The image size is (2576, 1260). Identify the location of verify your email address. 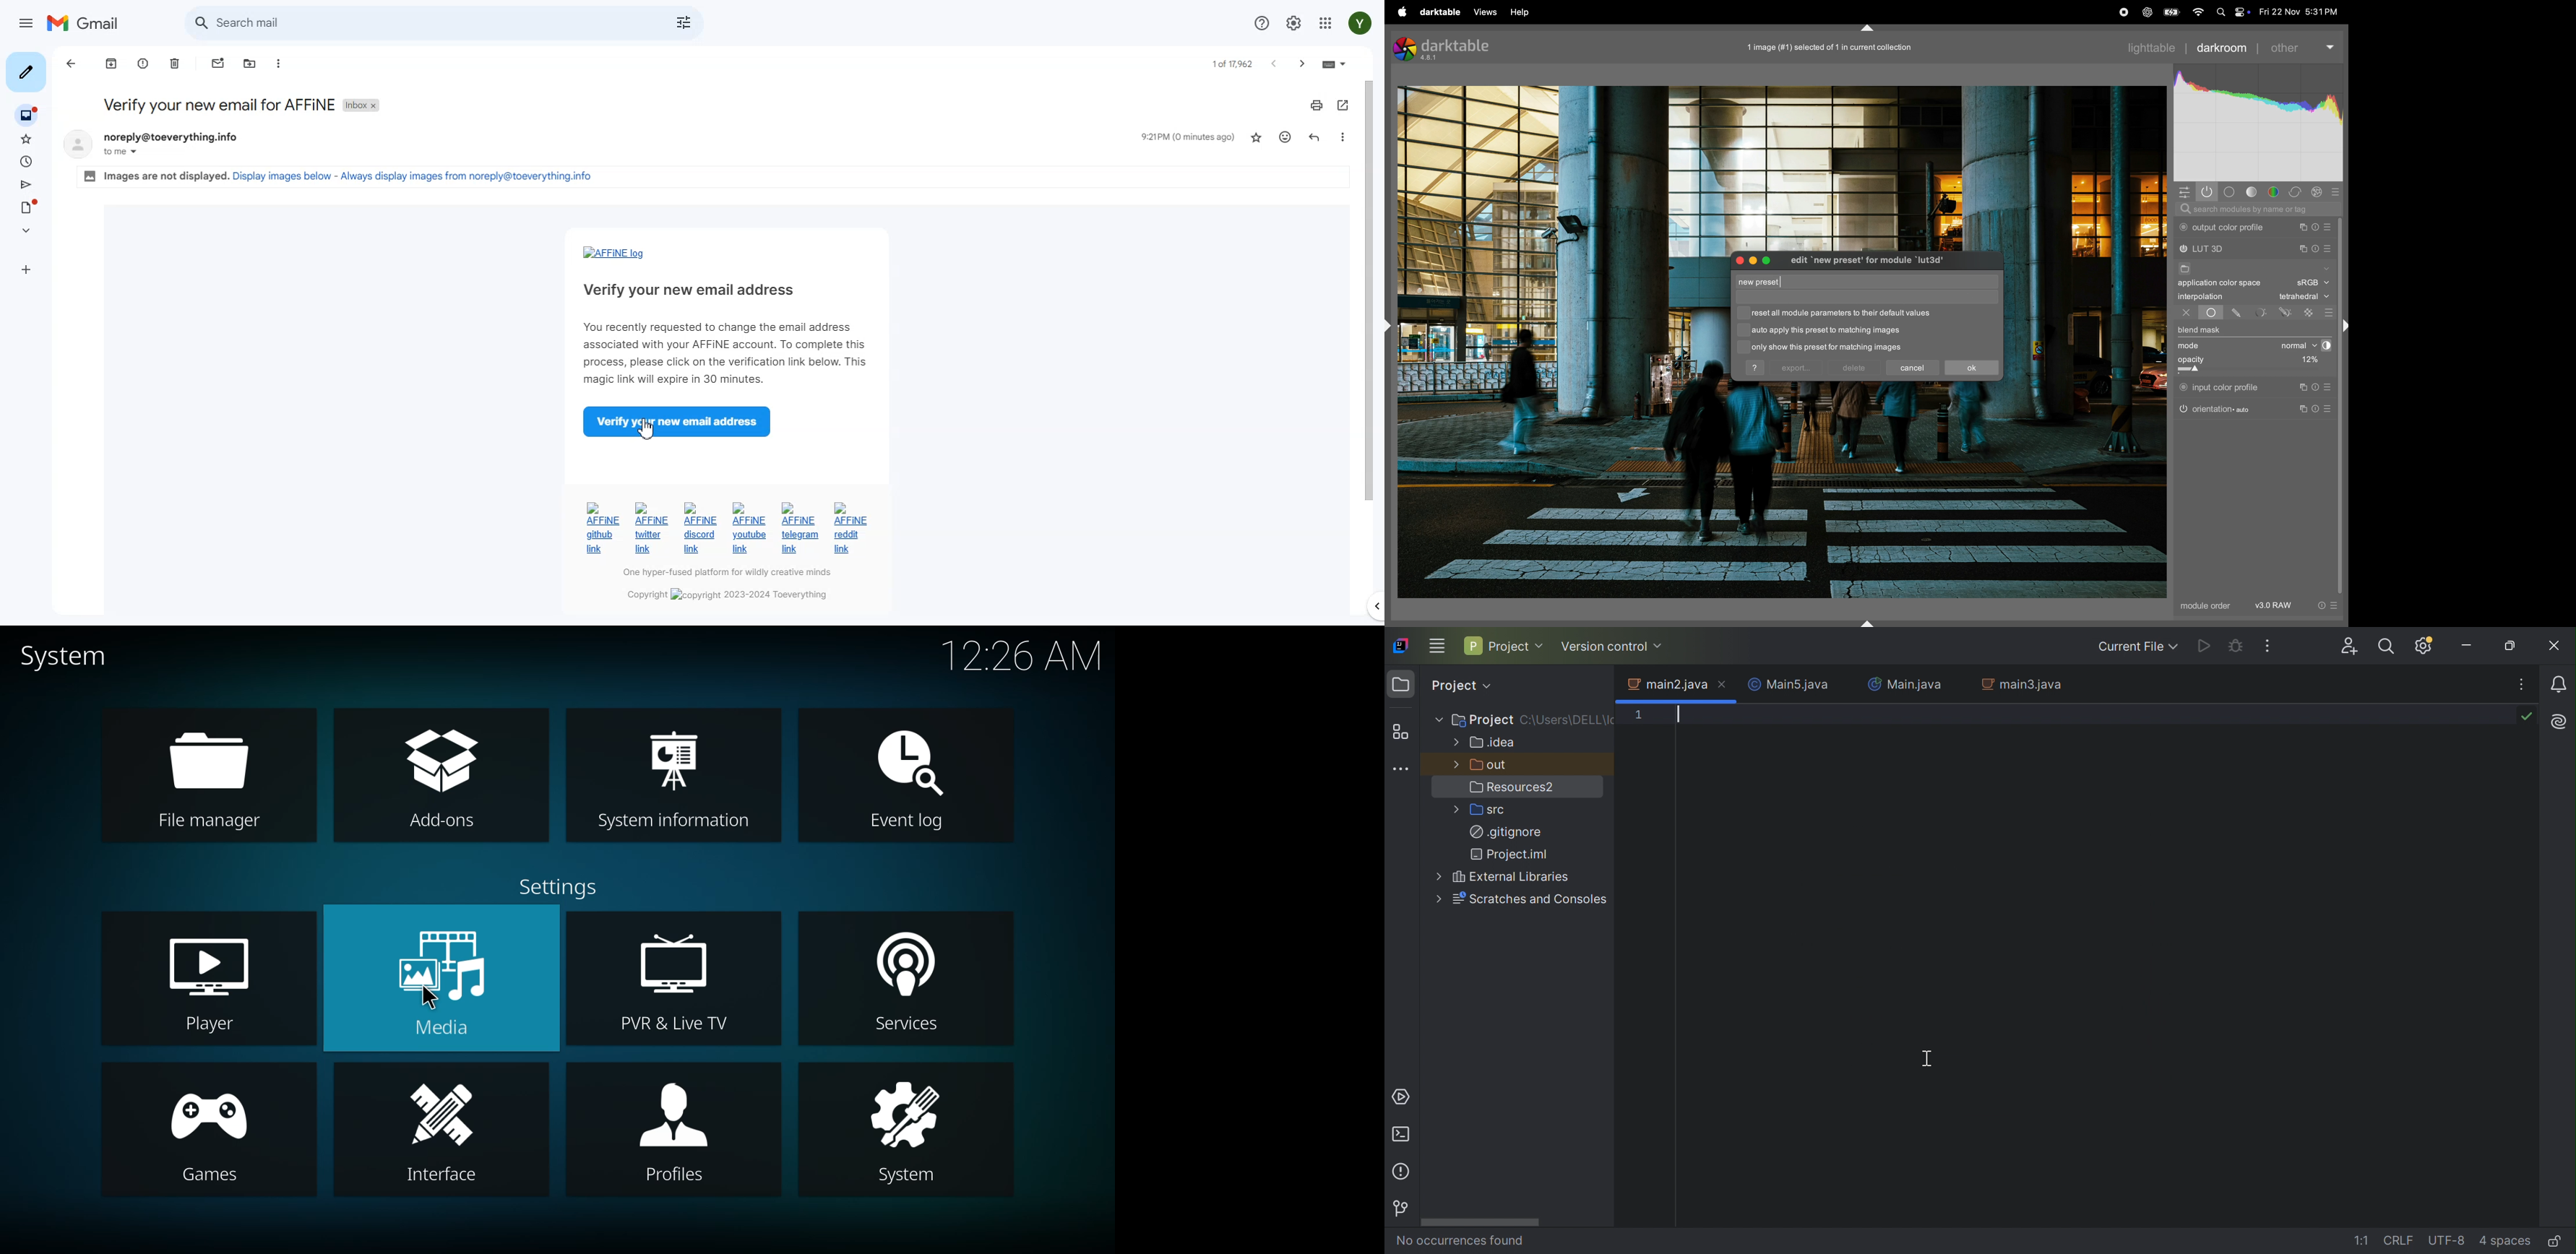
(689, 293).